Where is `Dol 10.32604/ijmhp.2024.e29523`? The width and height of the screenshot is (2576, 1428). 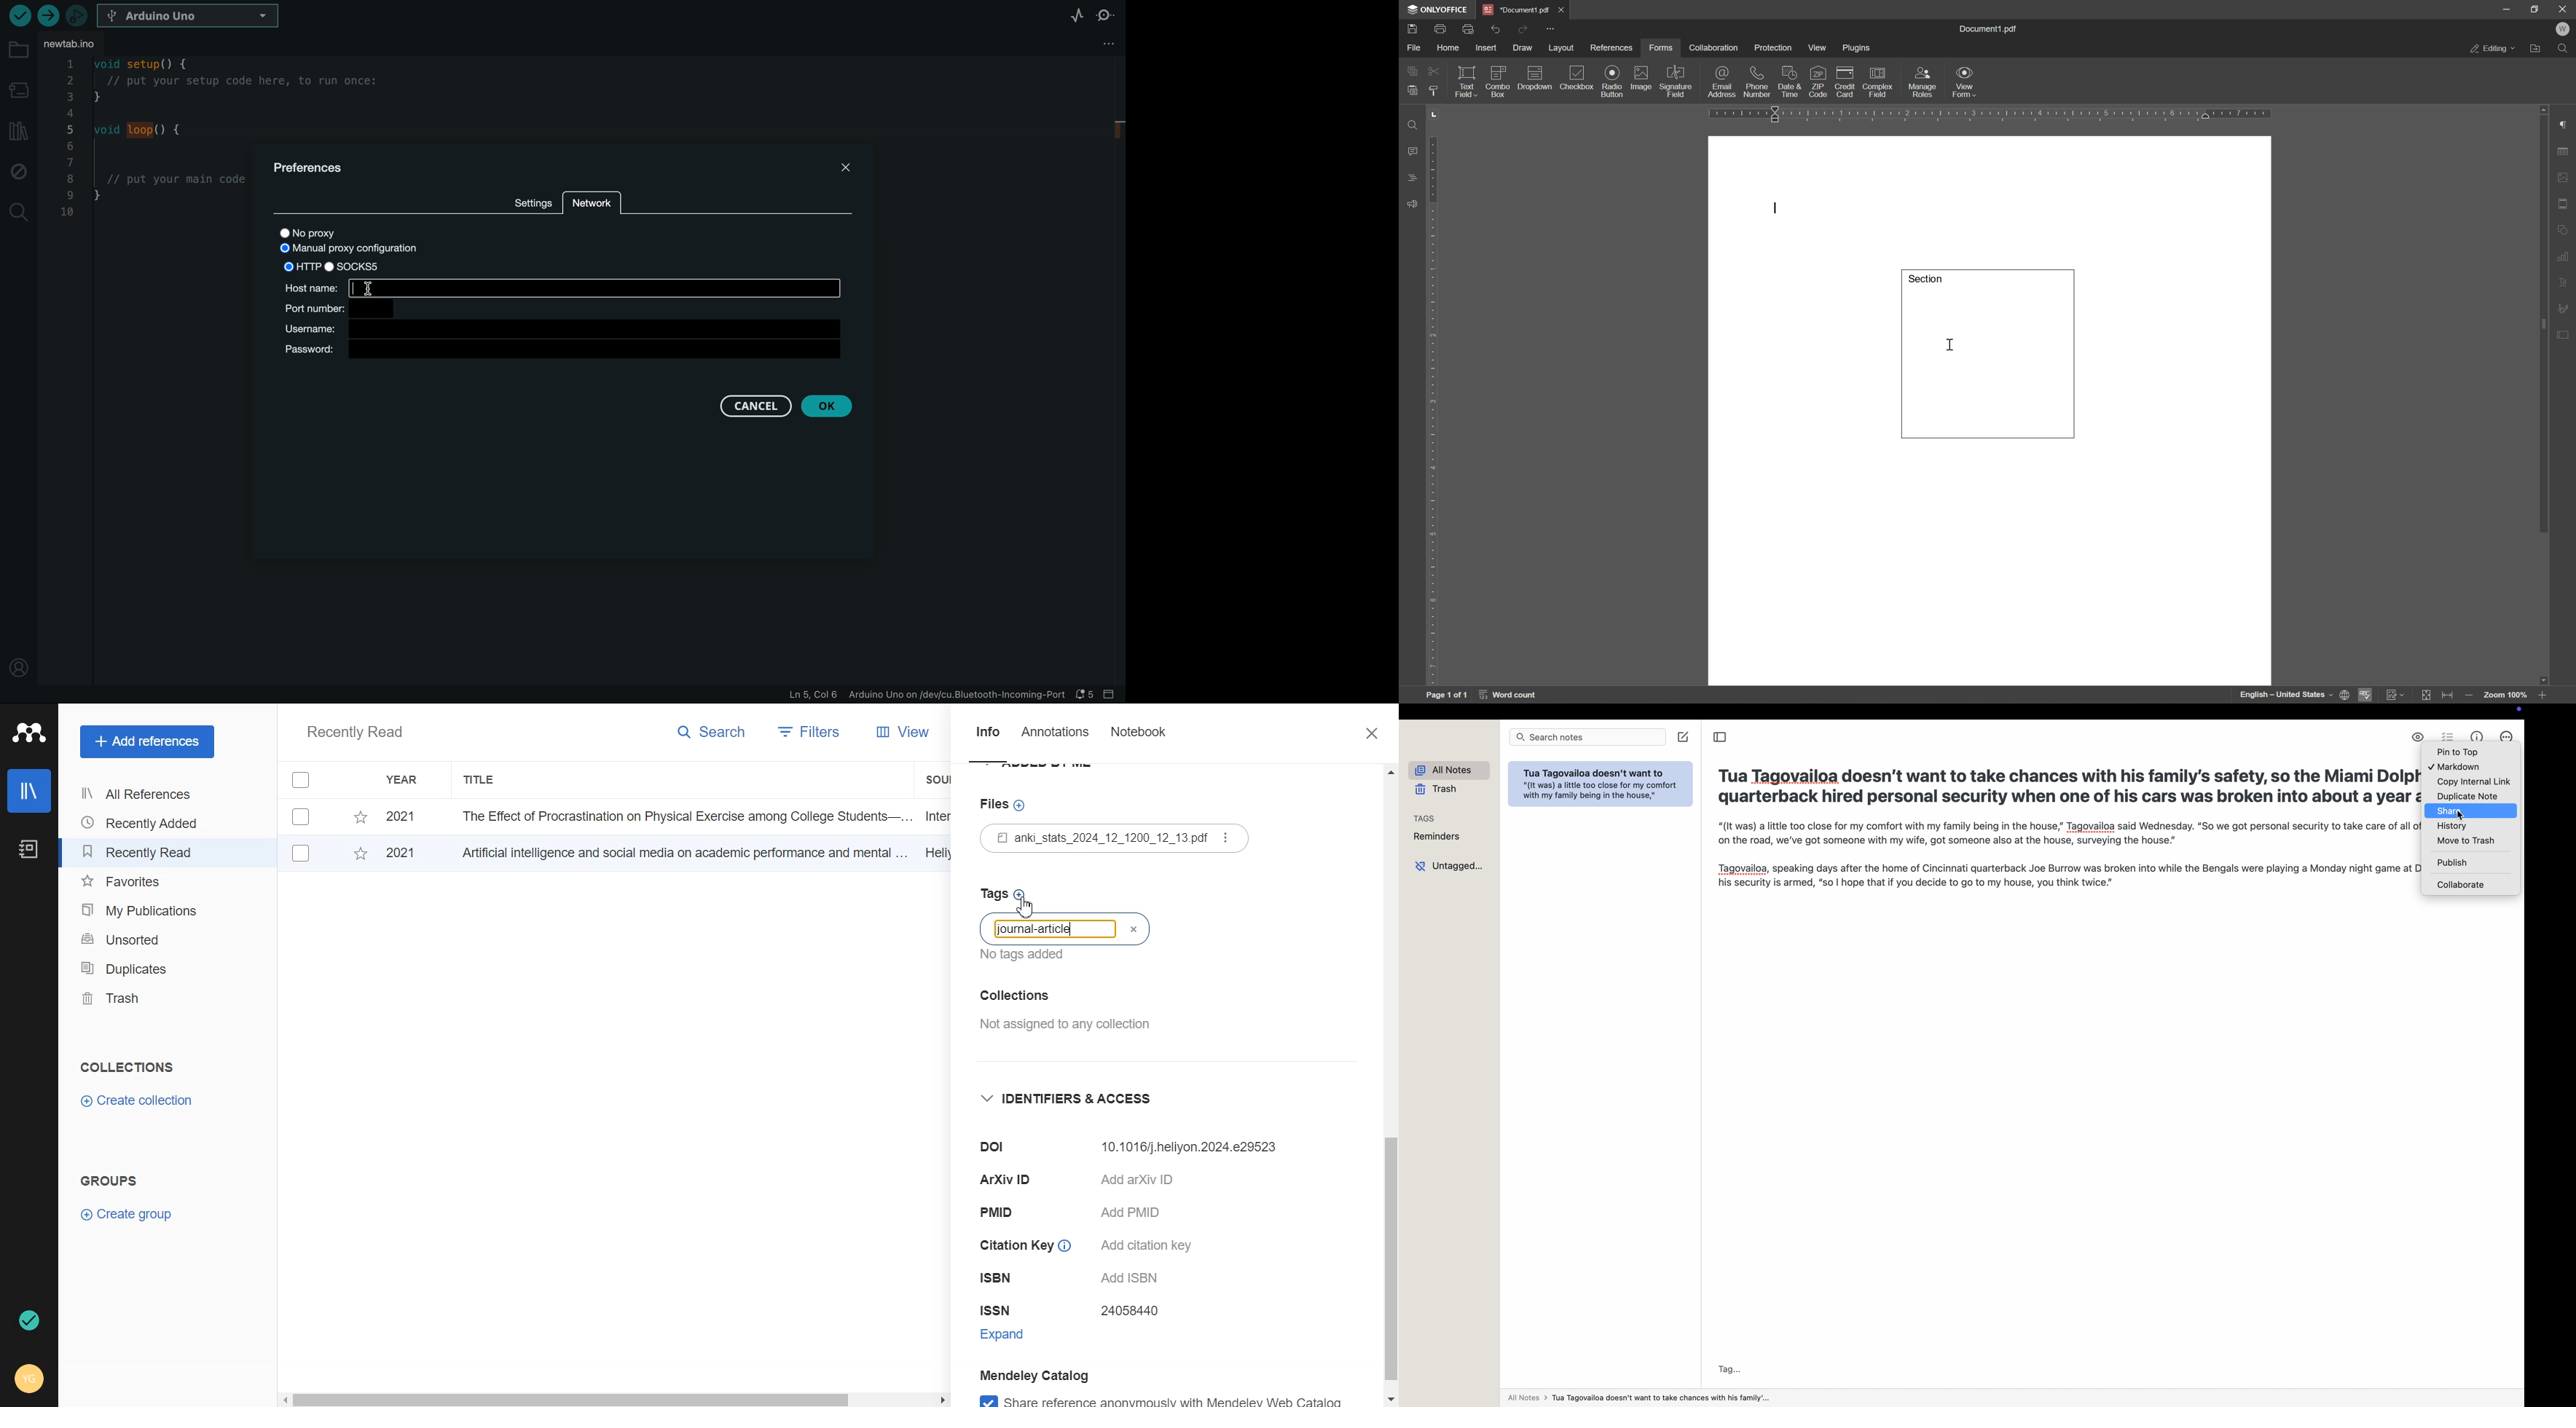
Dol 10.32604/ijmhp.2024.e29523 is located at coordinates (1138, 1147).